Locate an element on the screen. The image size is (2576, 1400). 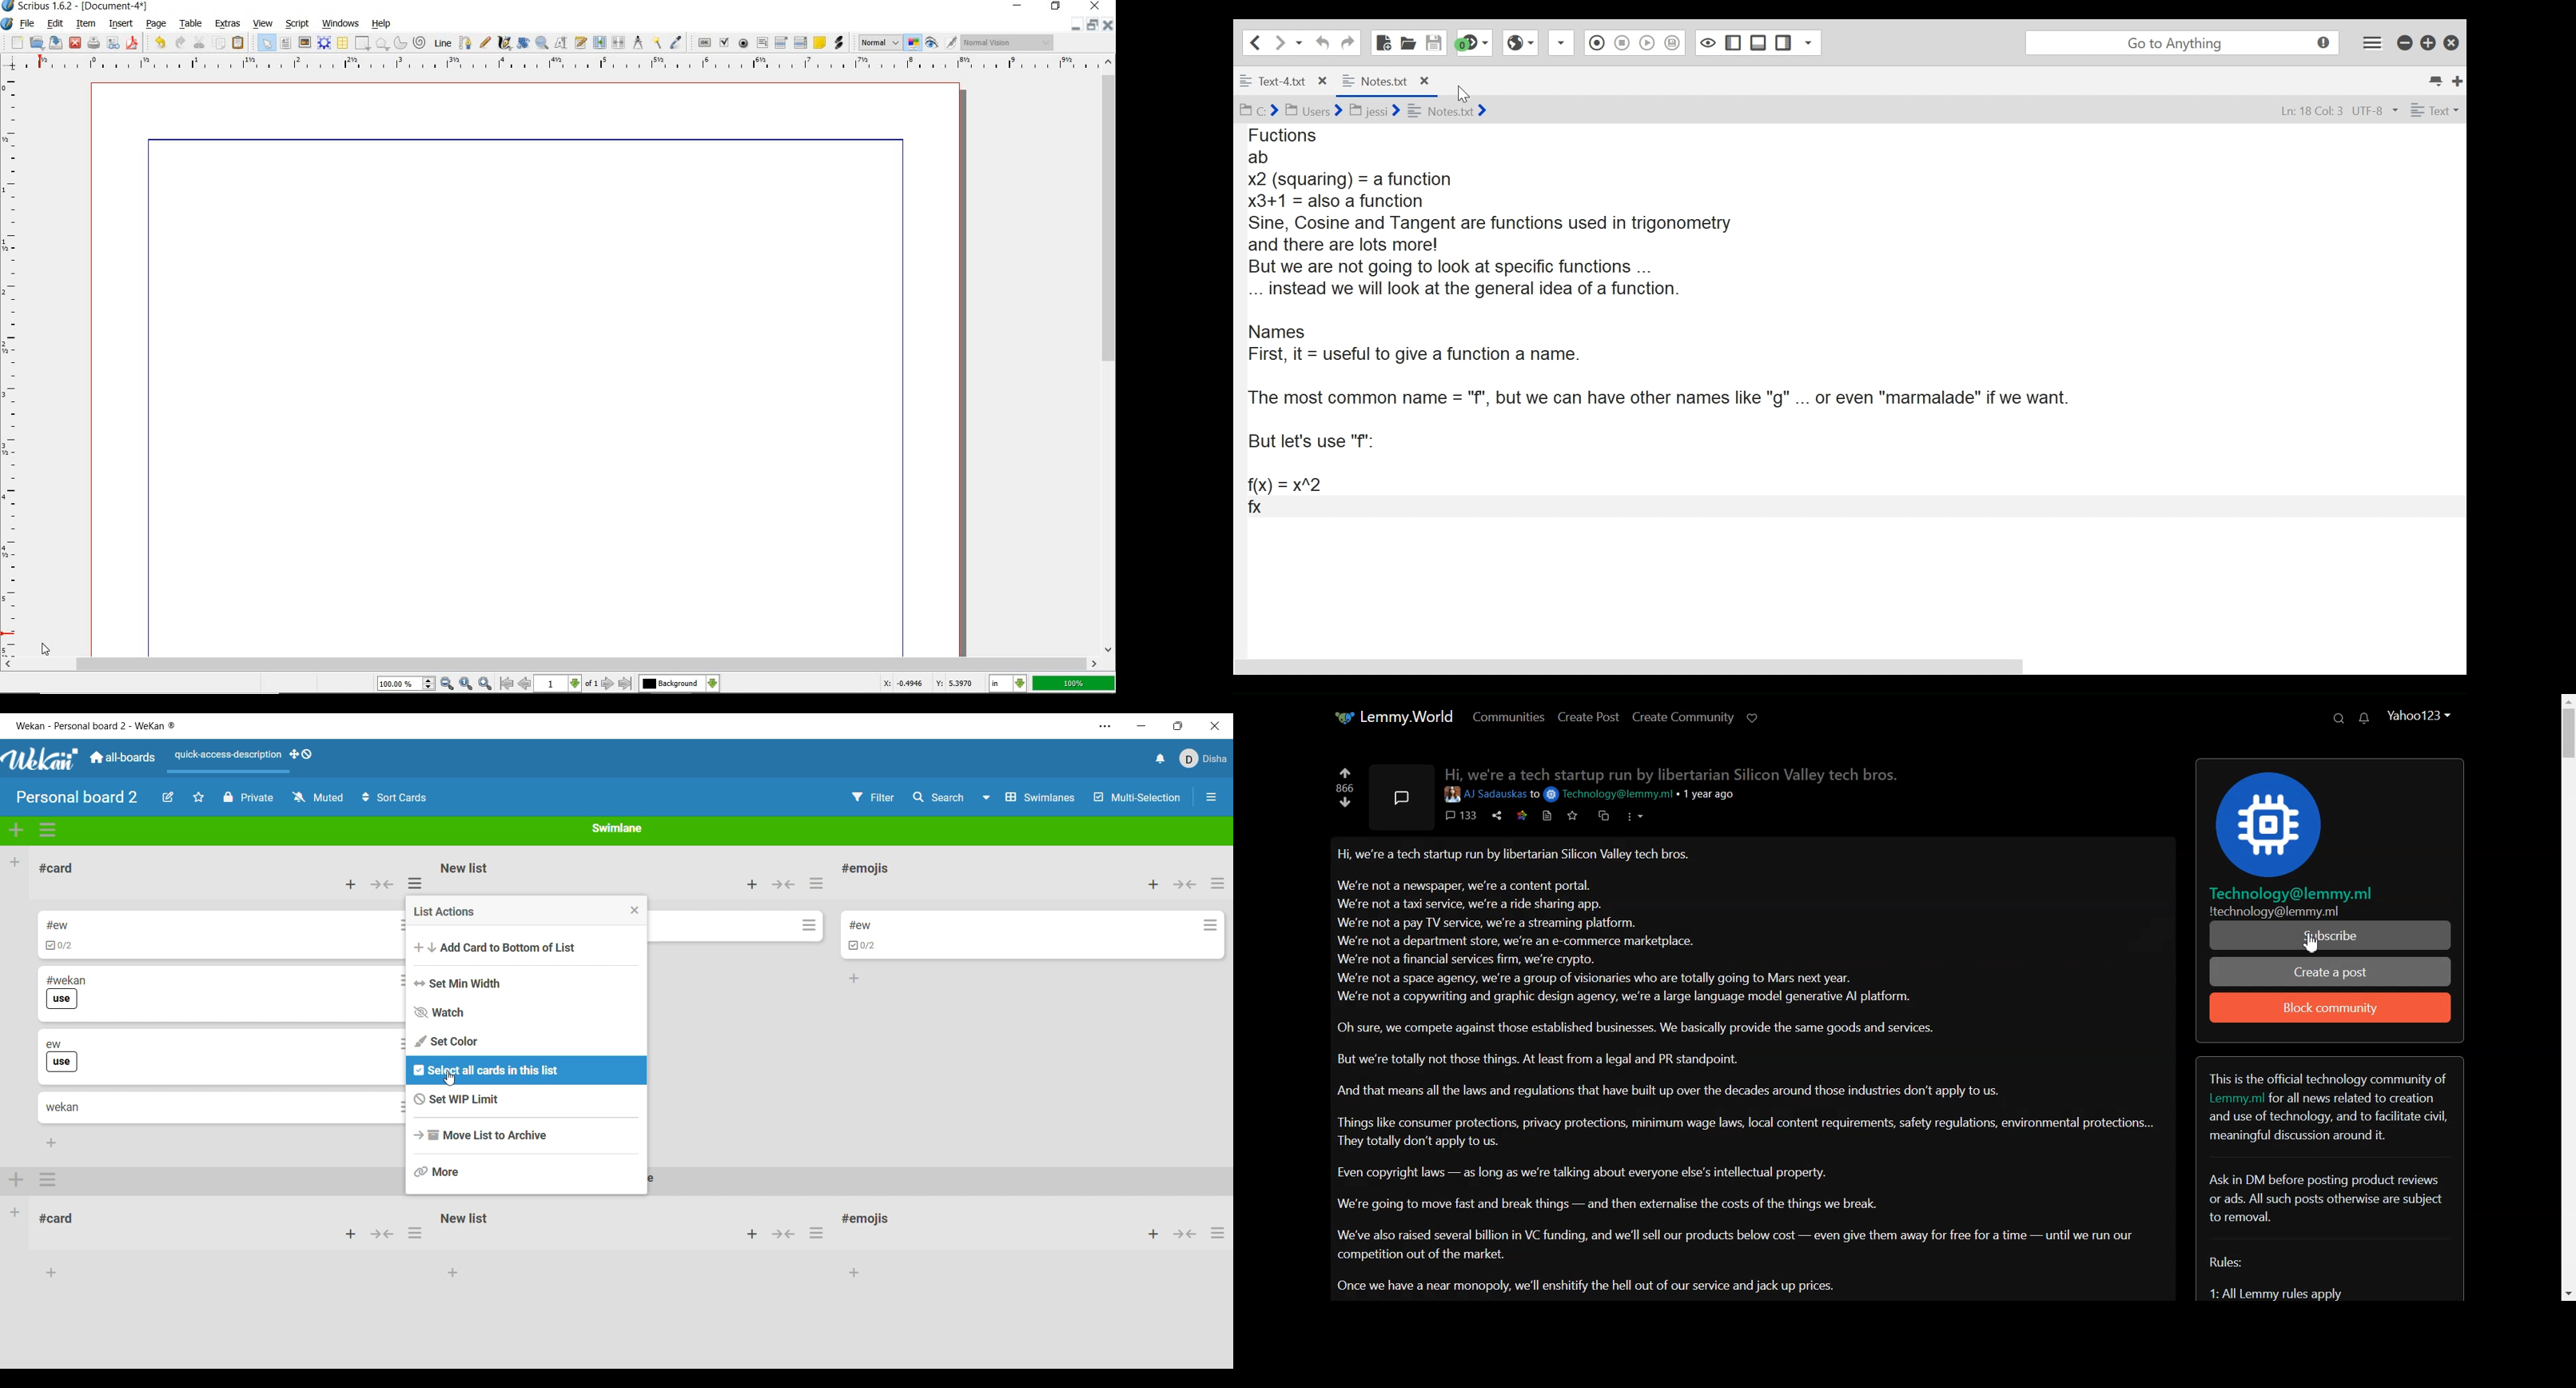
Background is located at coordinates (680, 684).